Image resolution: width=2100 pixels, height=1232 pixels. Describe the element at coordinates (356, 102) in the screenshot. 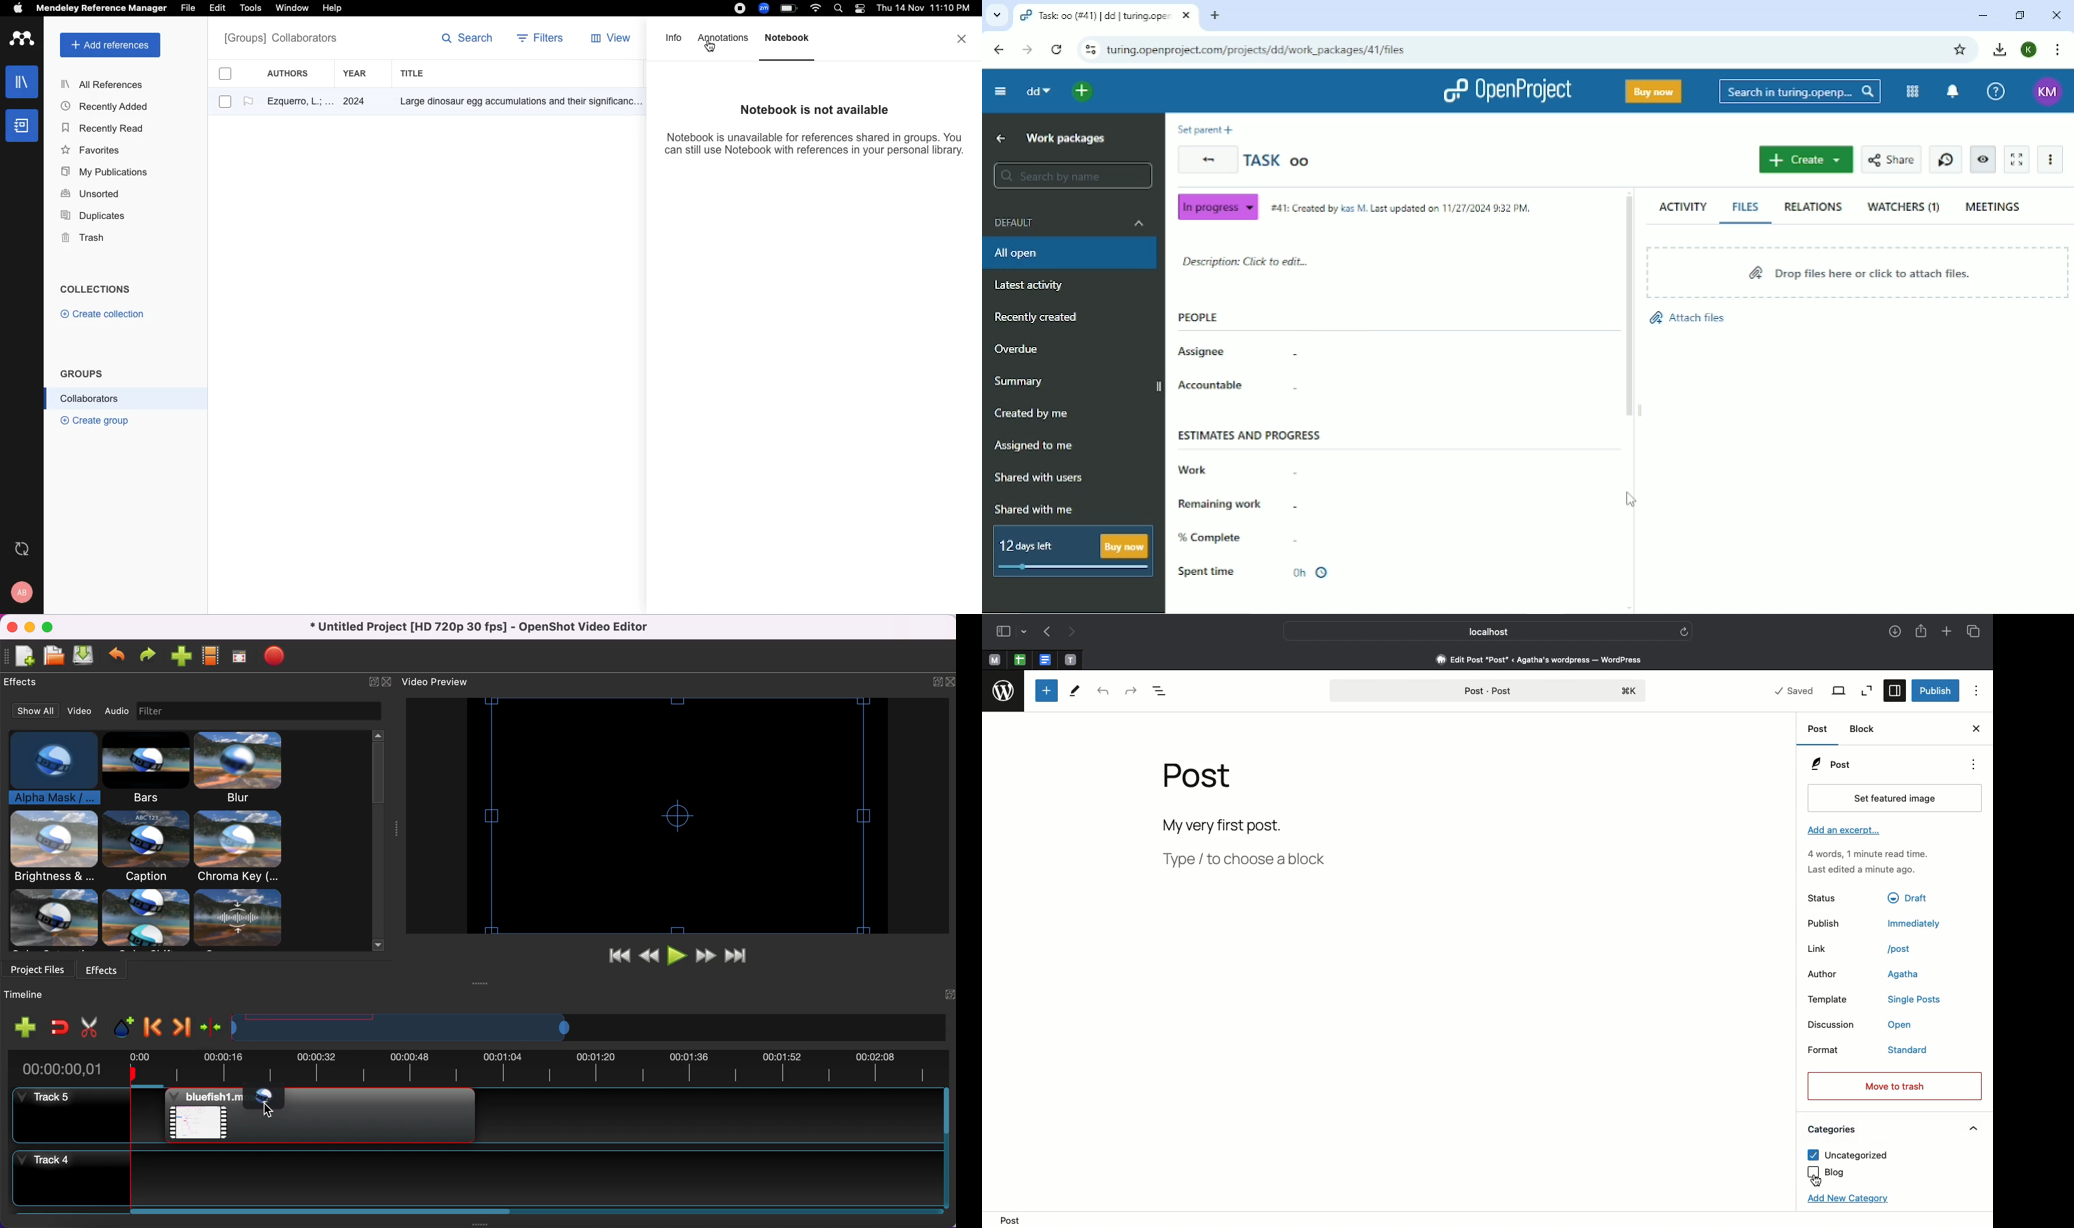

I see `2024` at that location.